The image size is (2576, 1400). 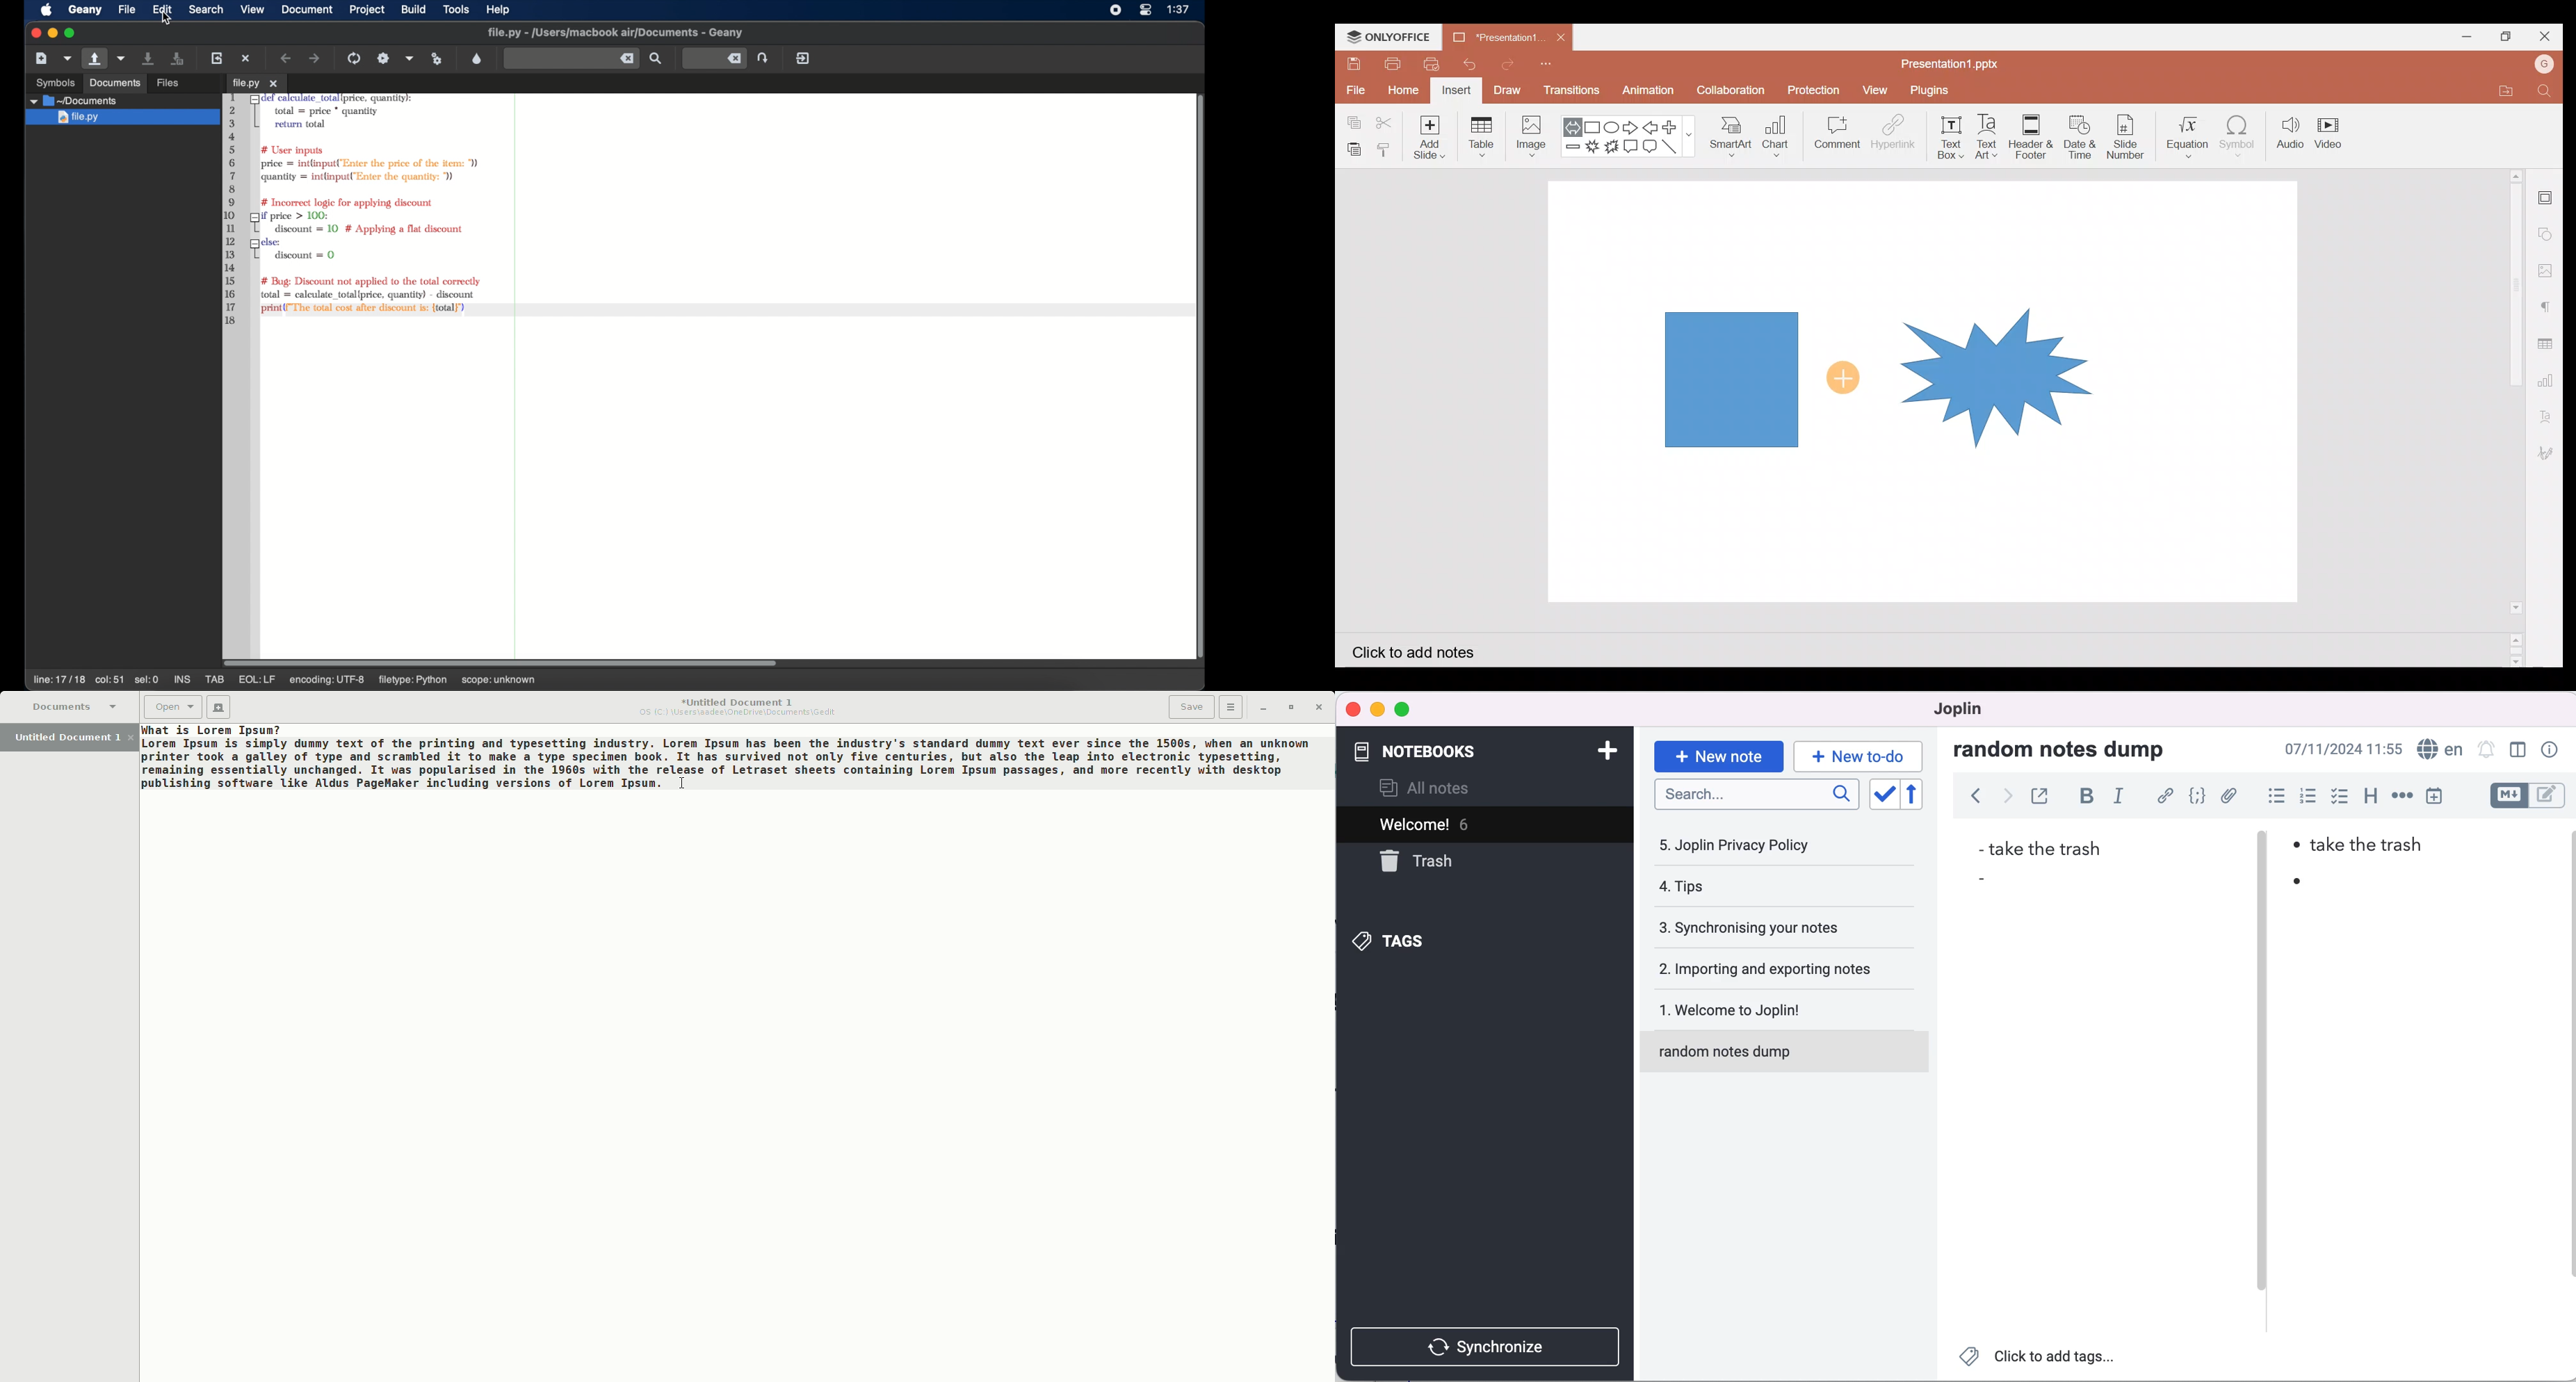 What do you see at coordinates (2544, 66) in the screenshot?
I see `Account name` at bounding box center [2544, 66].